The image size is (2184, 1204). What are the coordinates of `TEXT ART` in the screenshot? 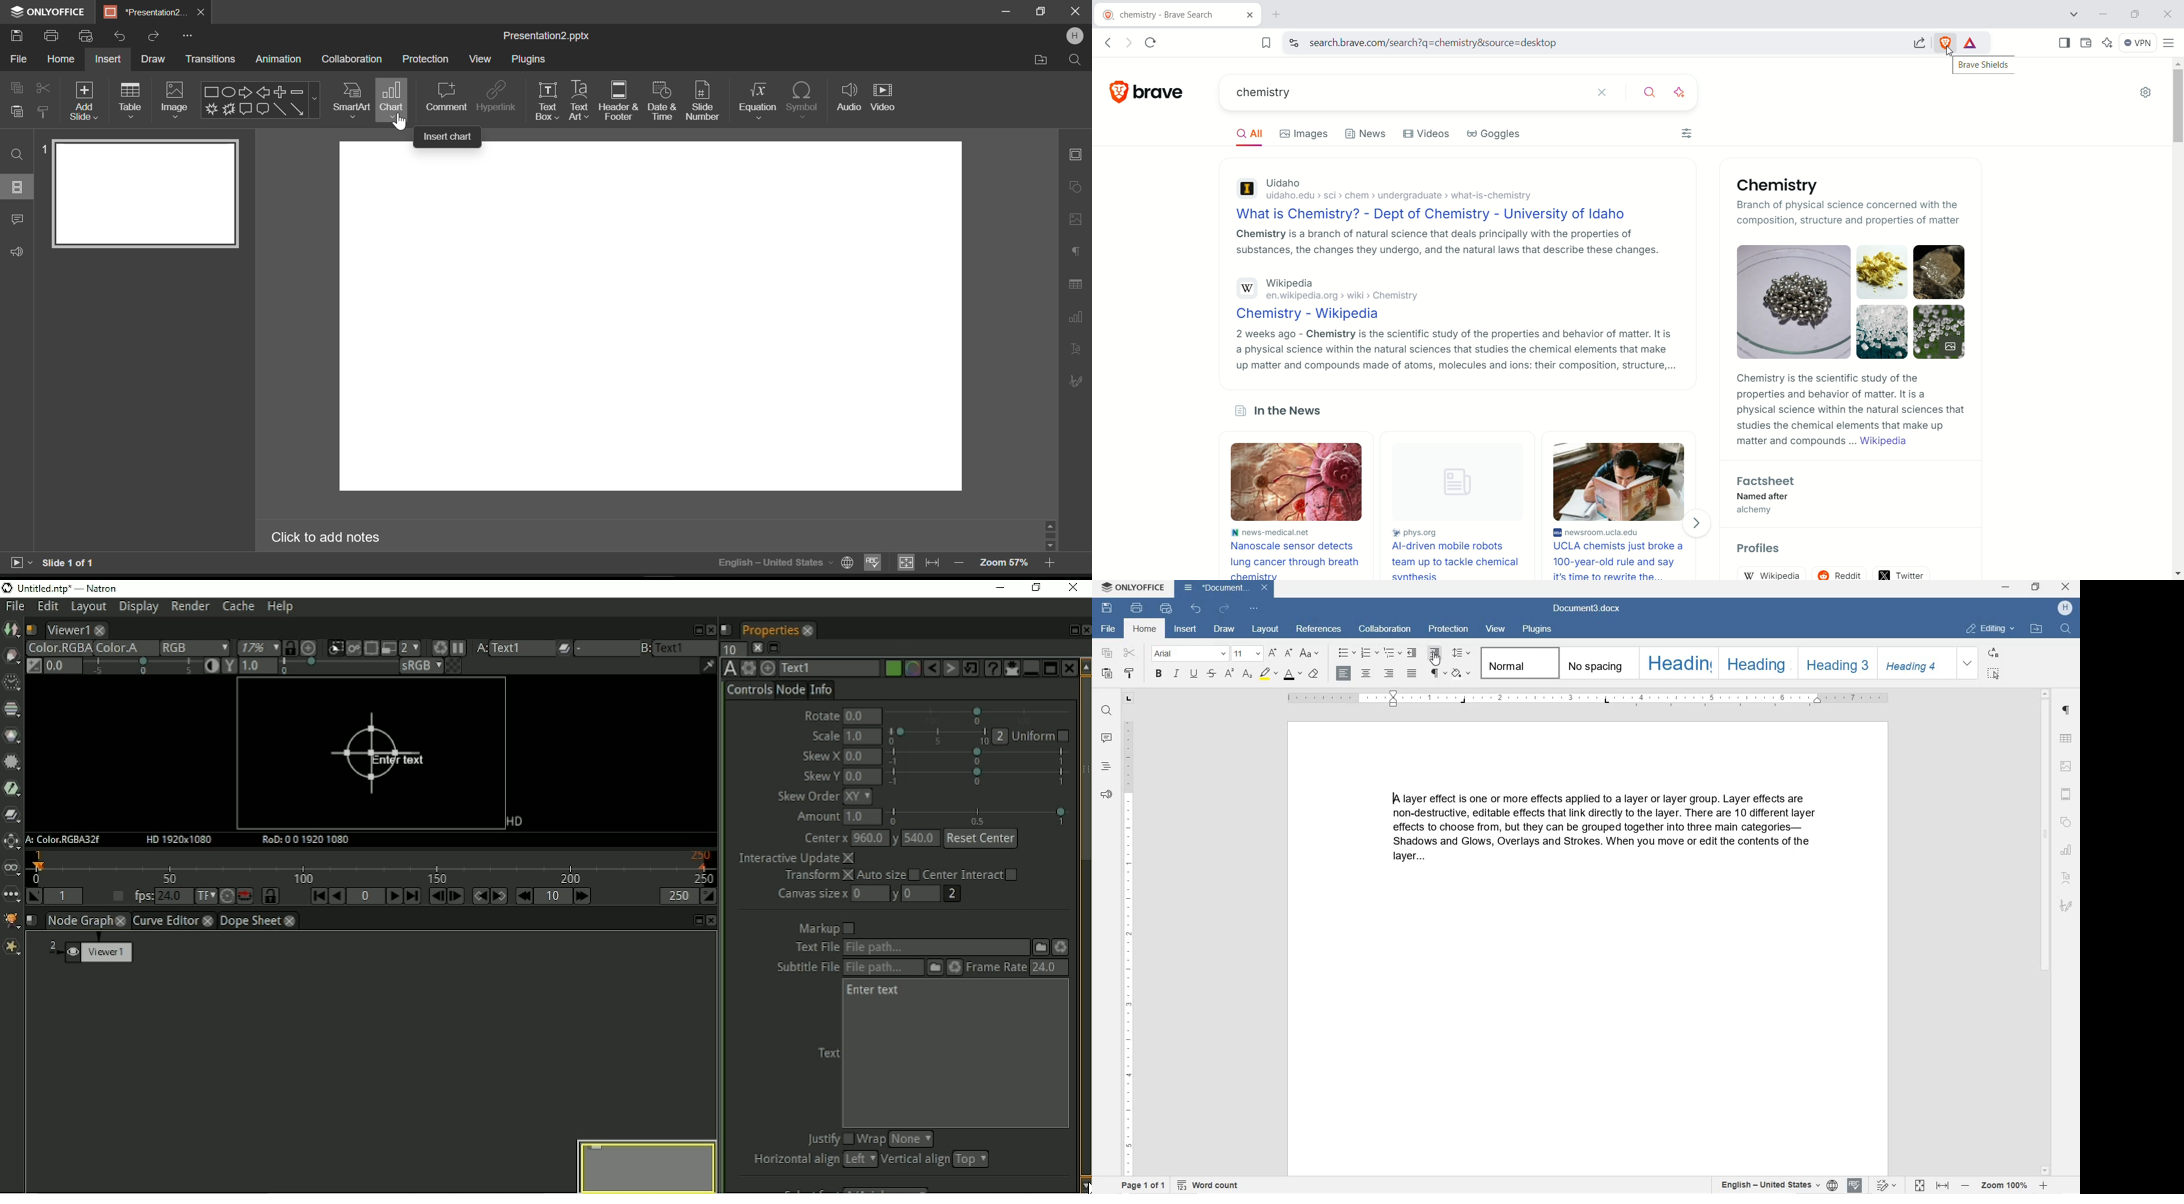 It's located at (2067, 876).